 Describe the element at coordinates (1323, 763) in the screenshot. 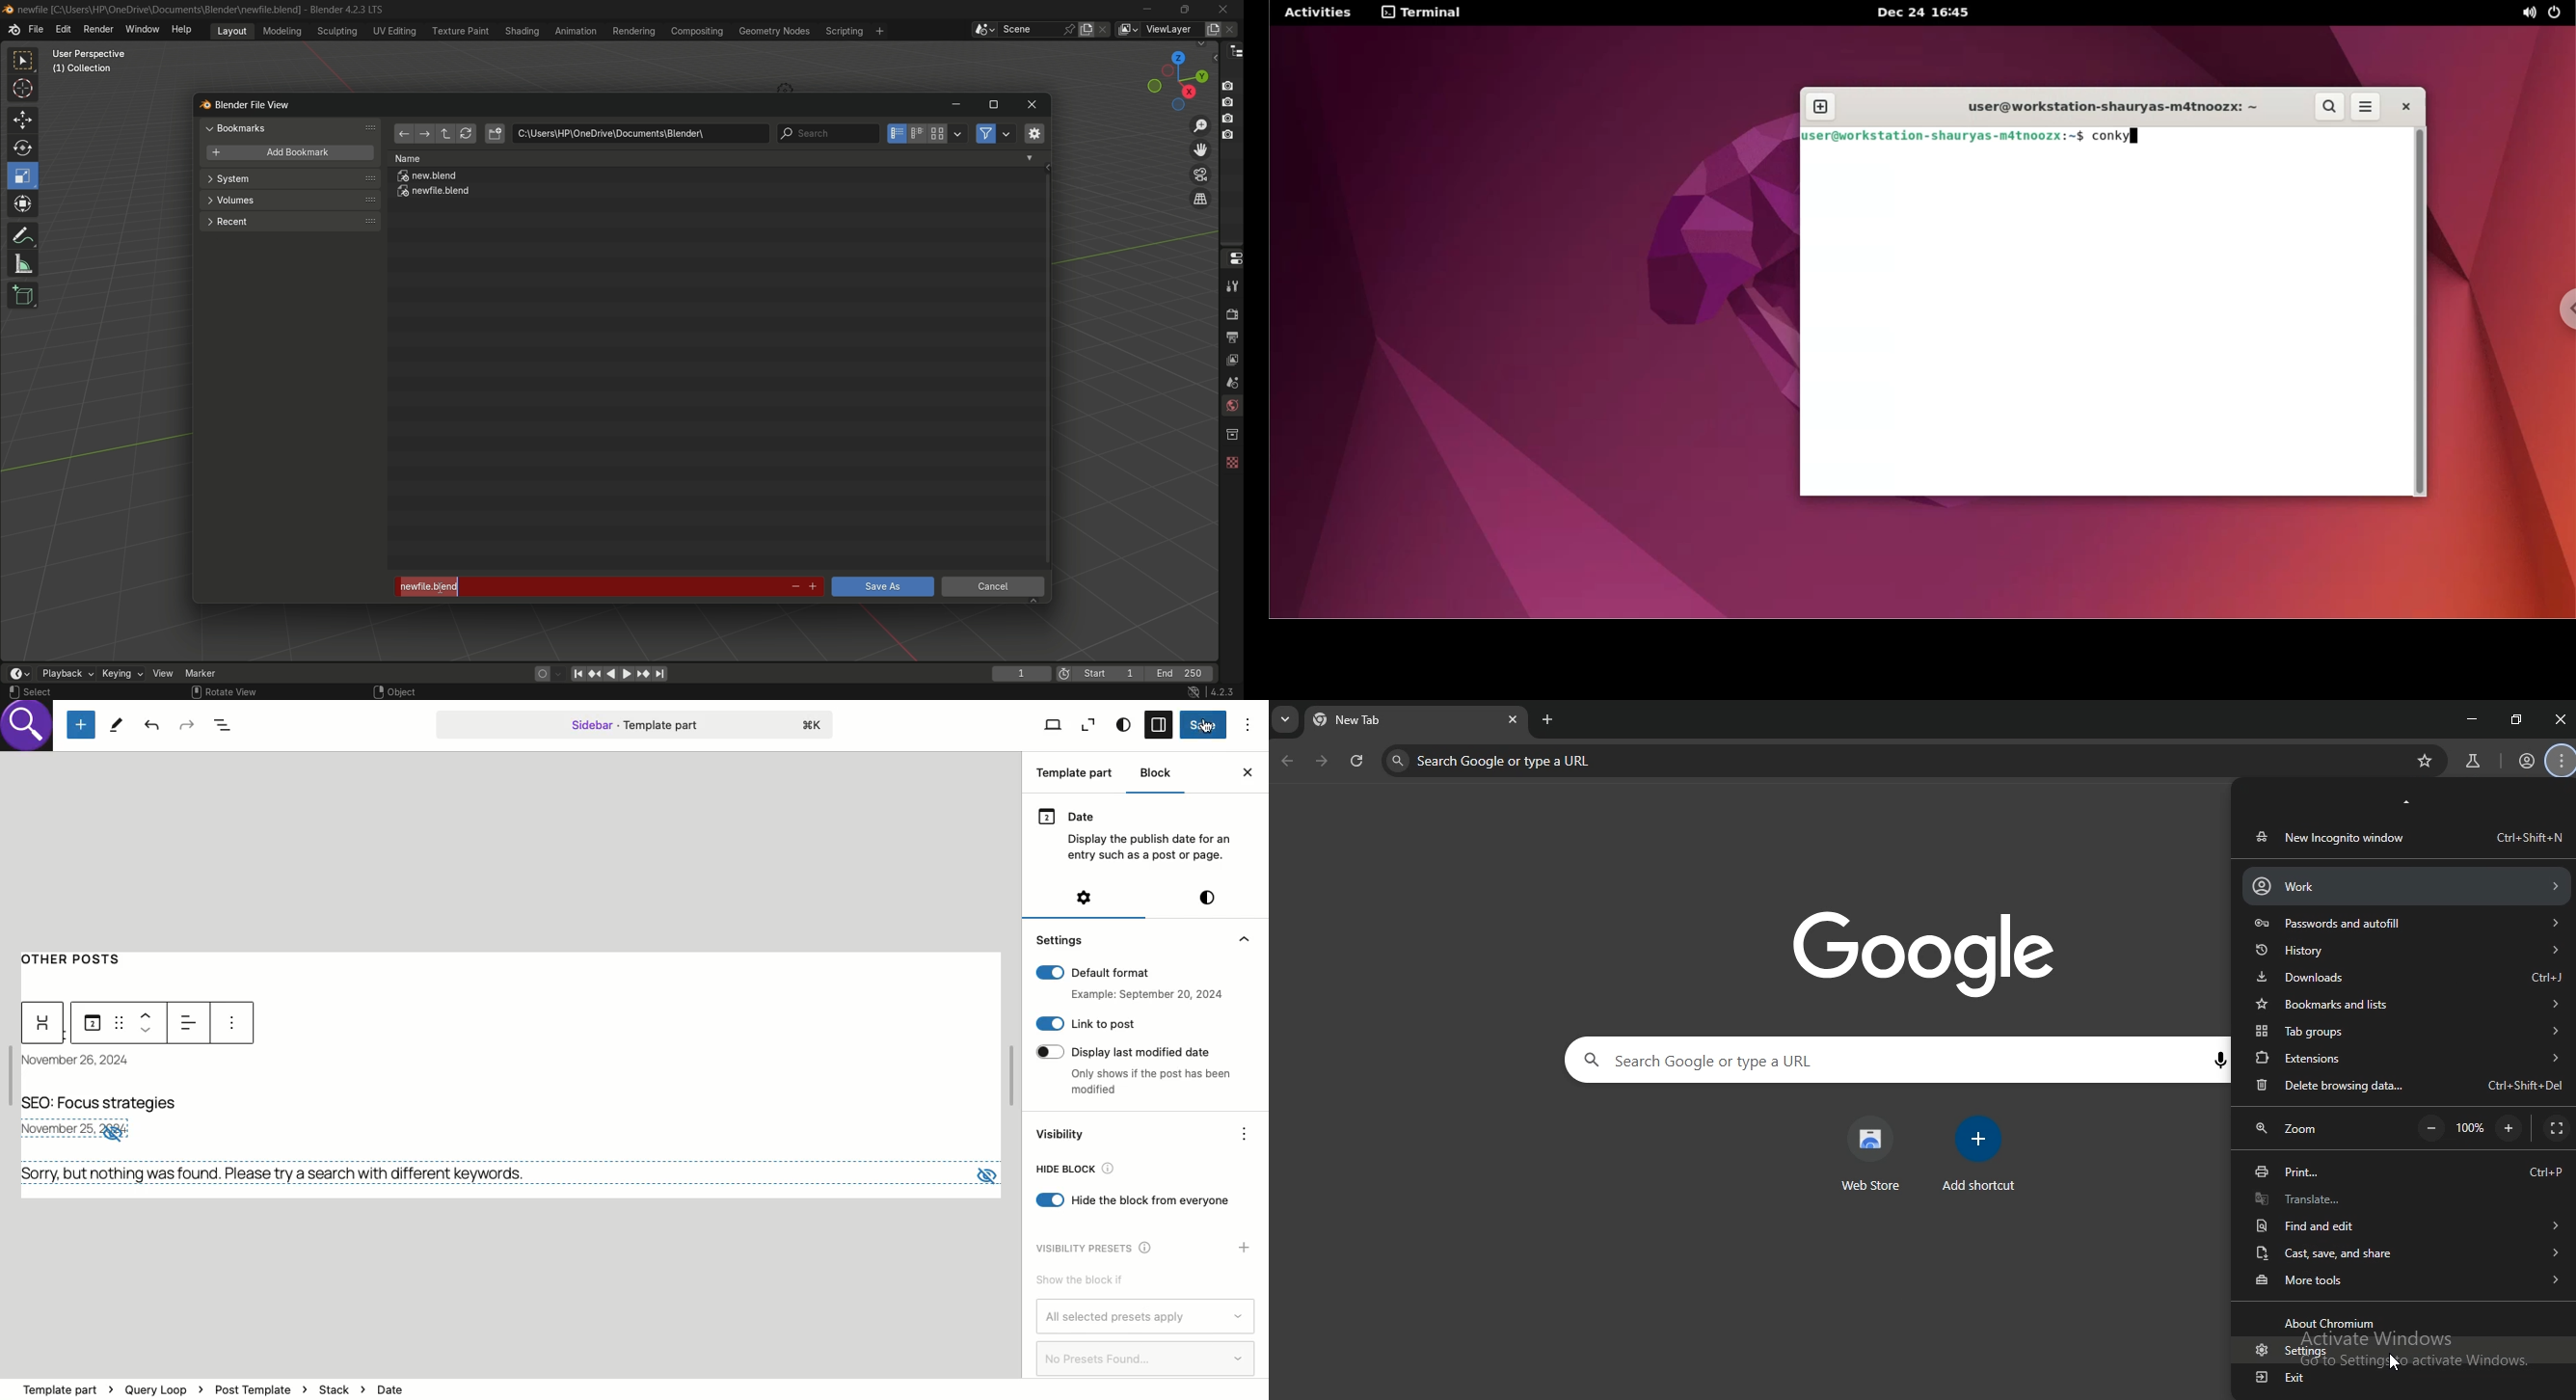

I see `next page` at that location.